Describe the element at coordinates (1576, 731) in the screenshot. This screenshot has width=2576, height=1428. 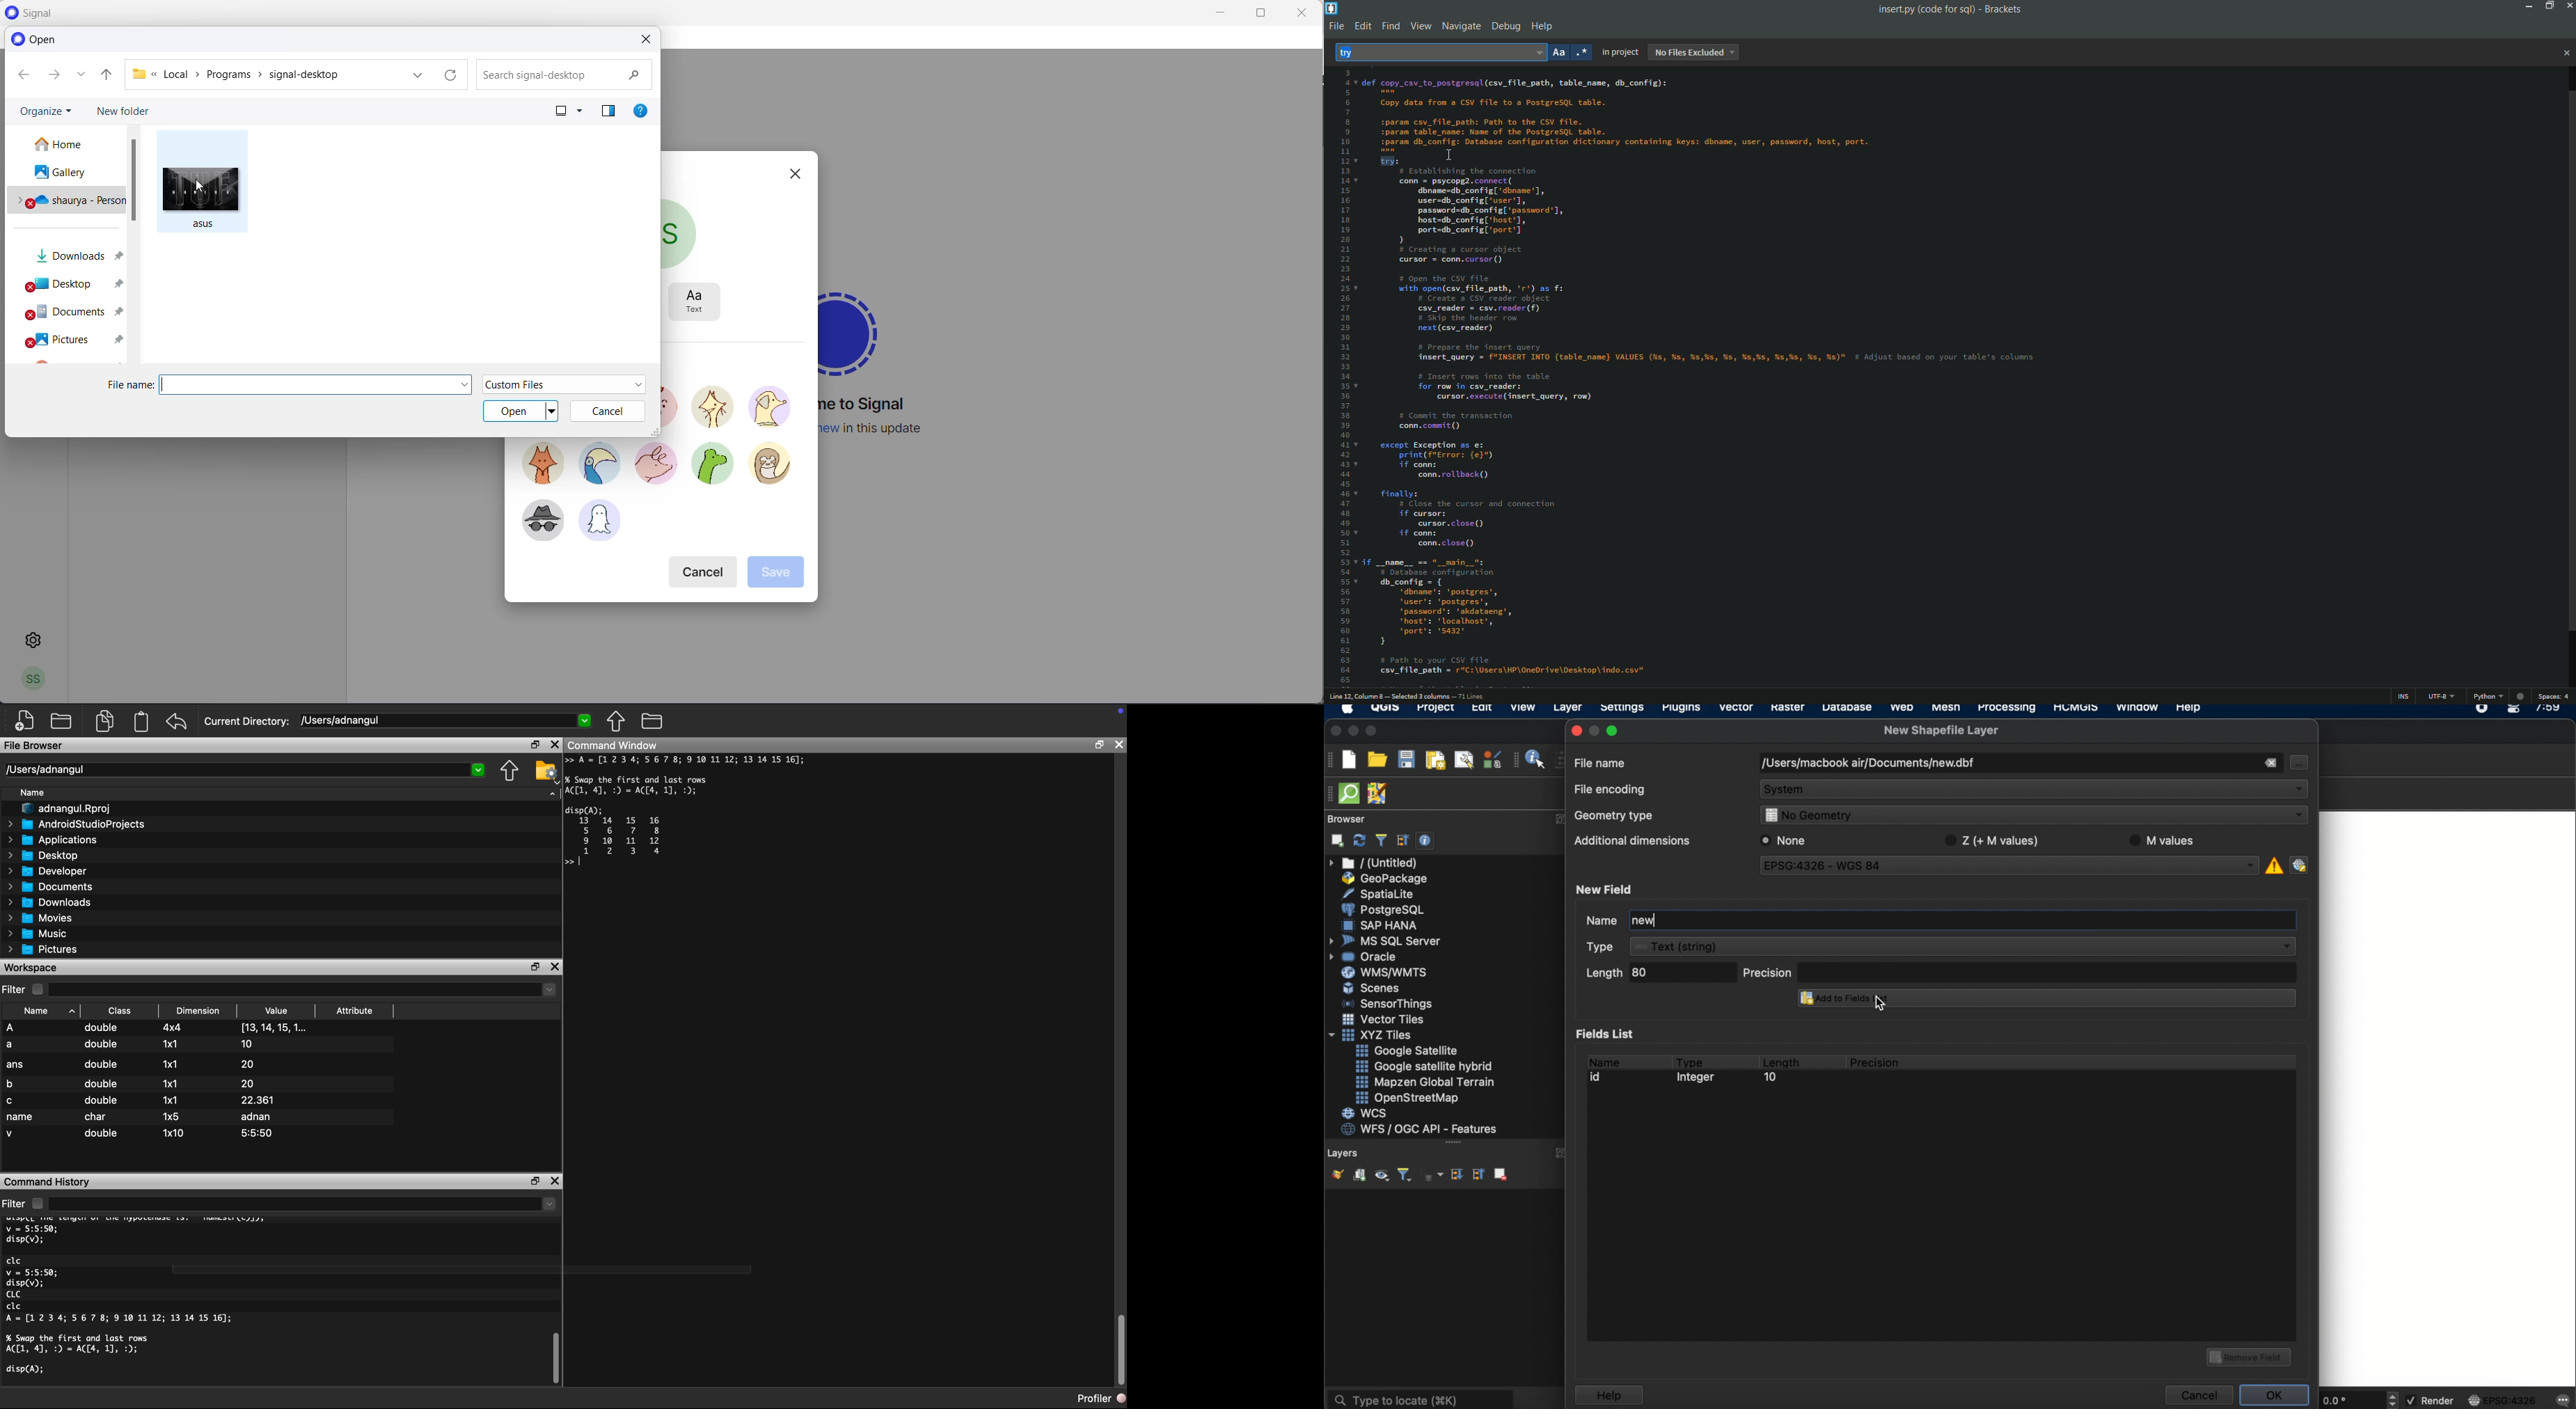
I see `close` at that location.